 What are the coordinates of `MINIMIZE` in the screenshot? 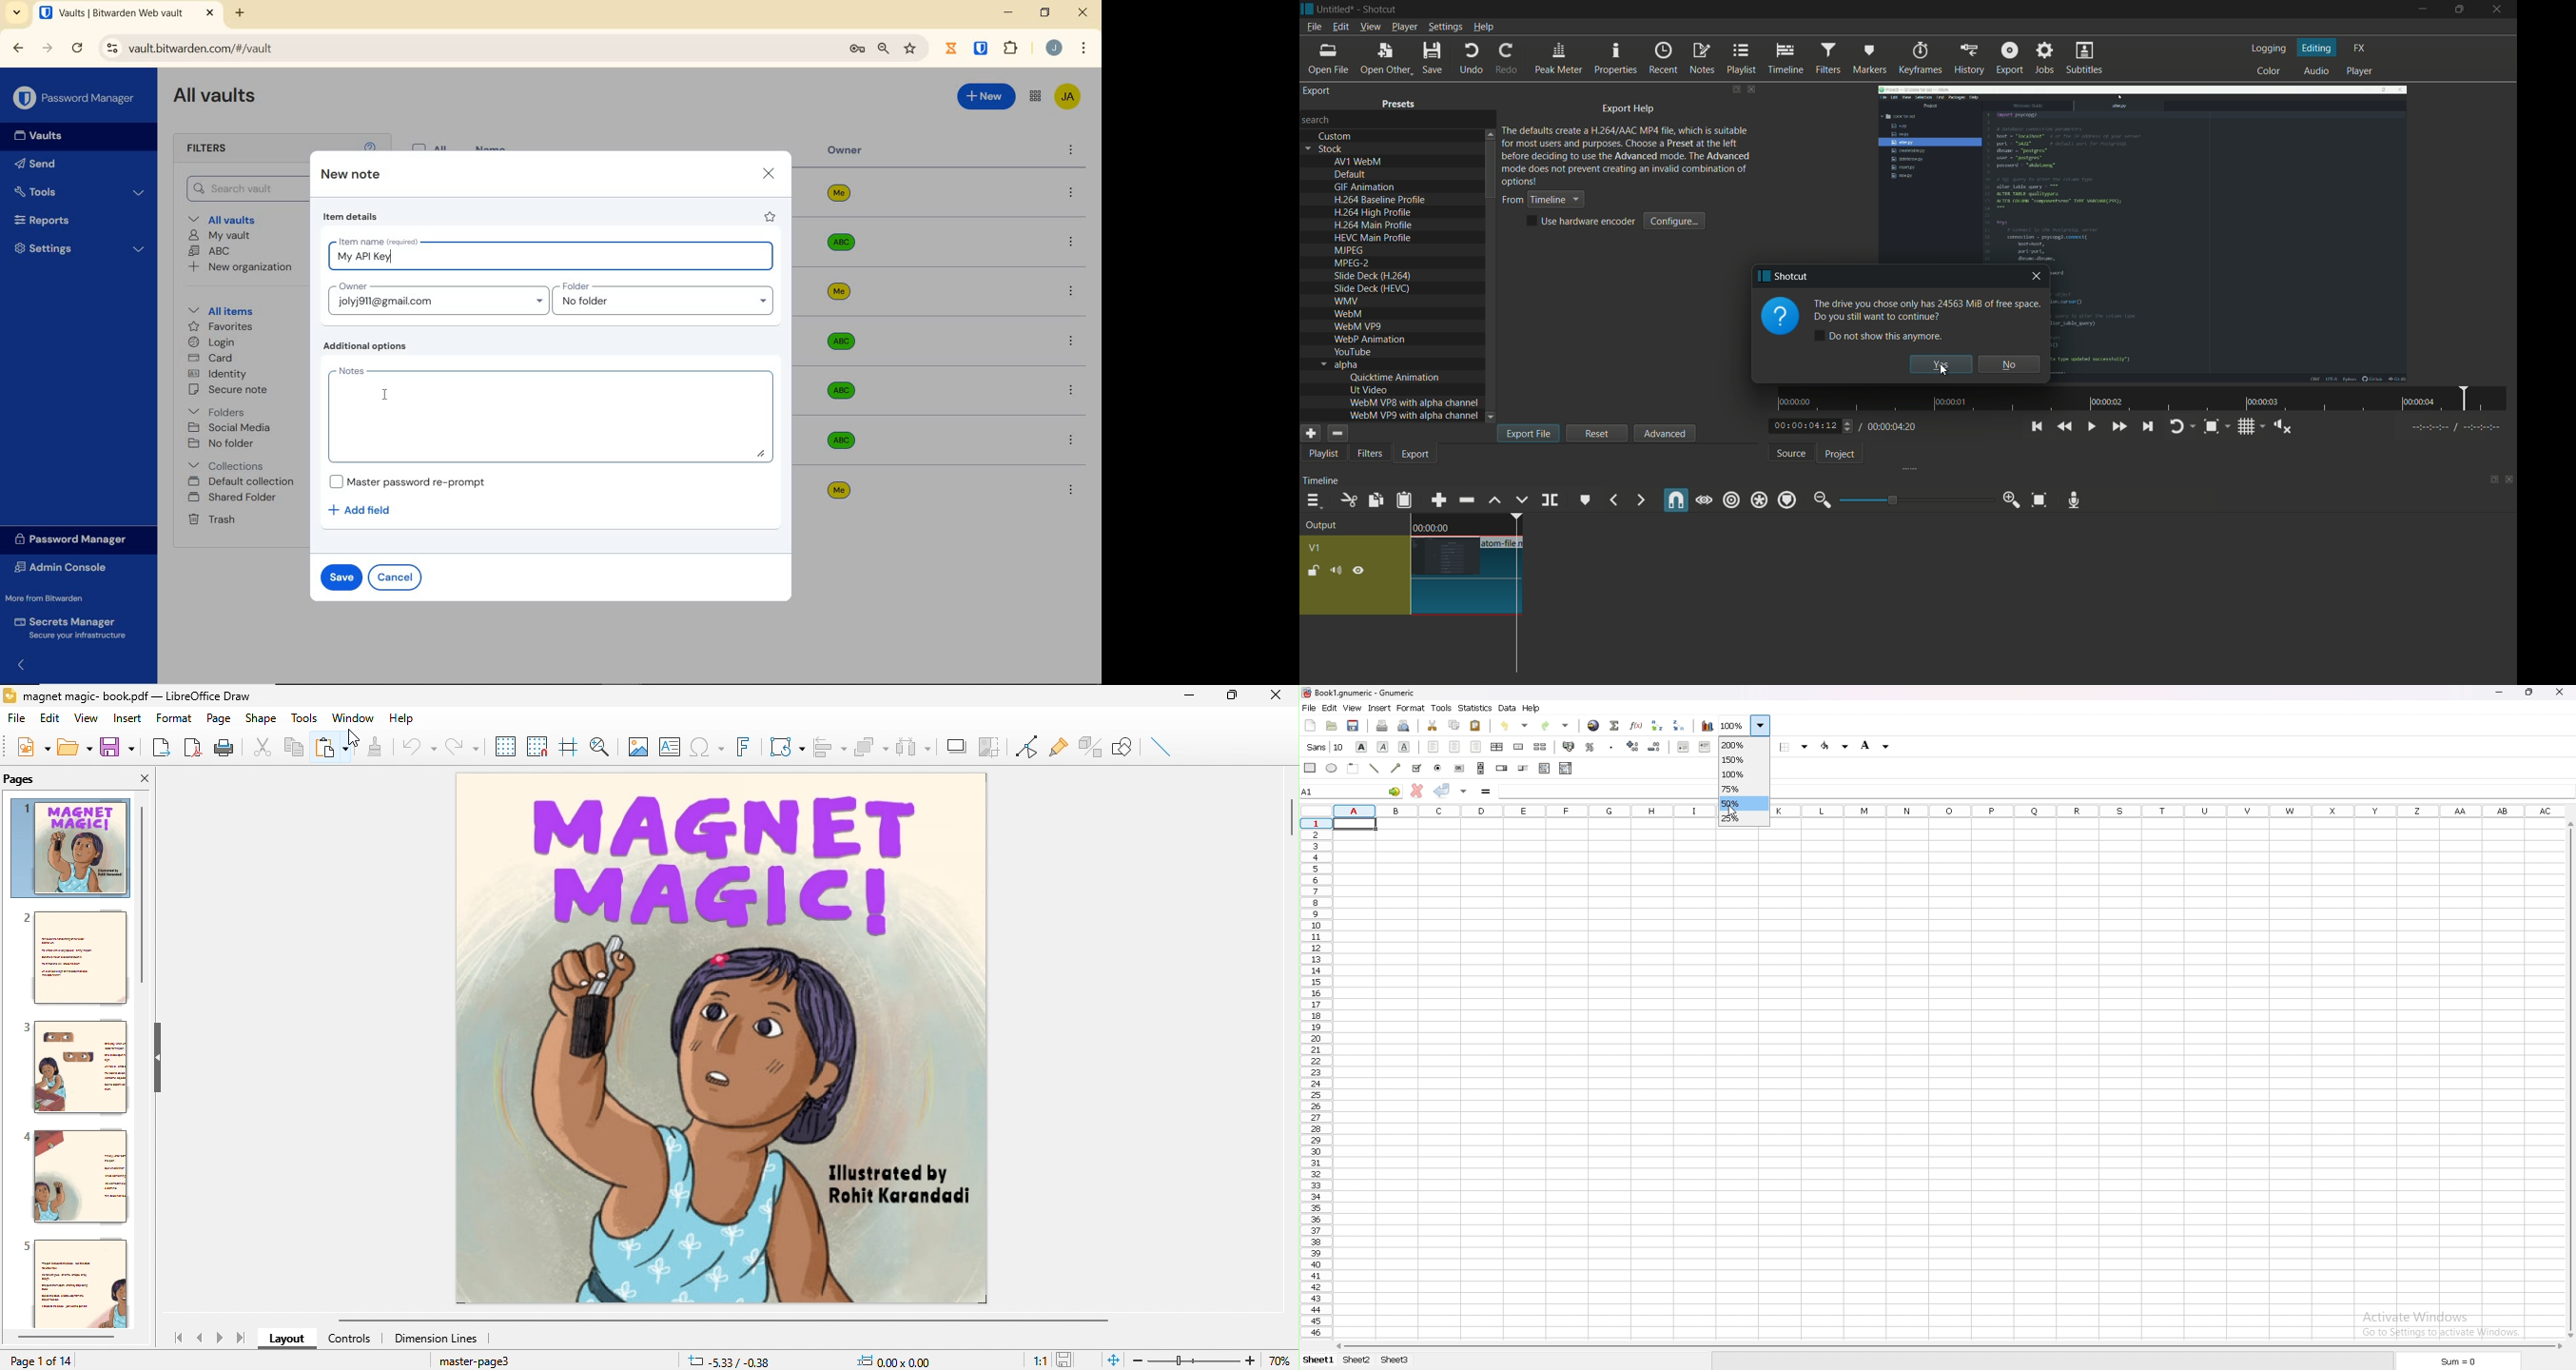 It's located at (1010, 13).